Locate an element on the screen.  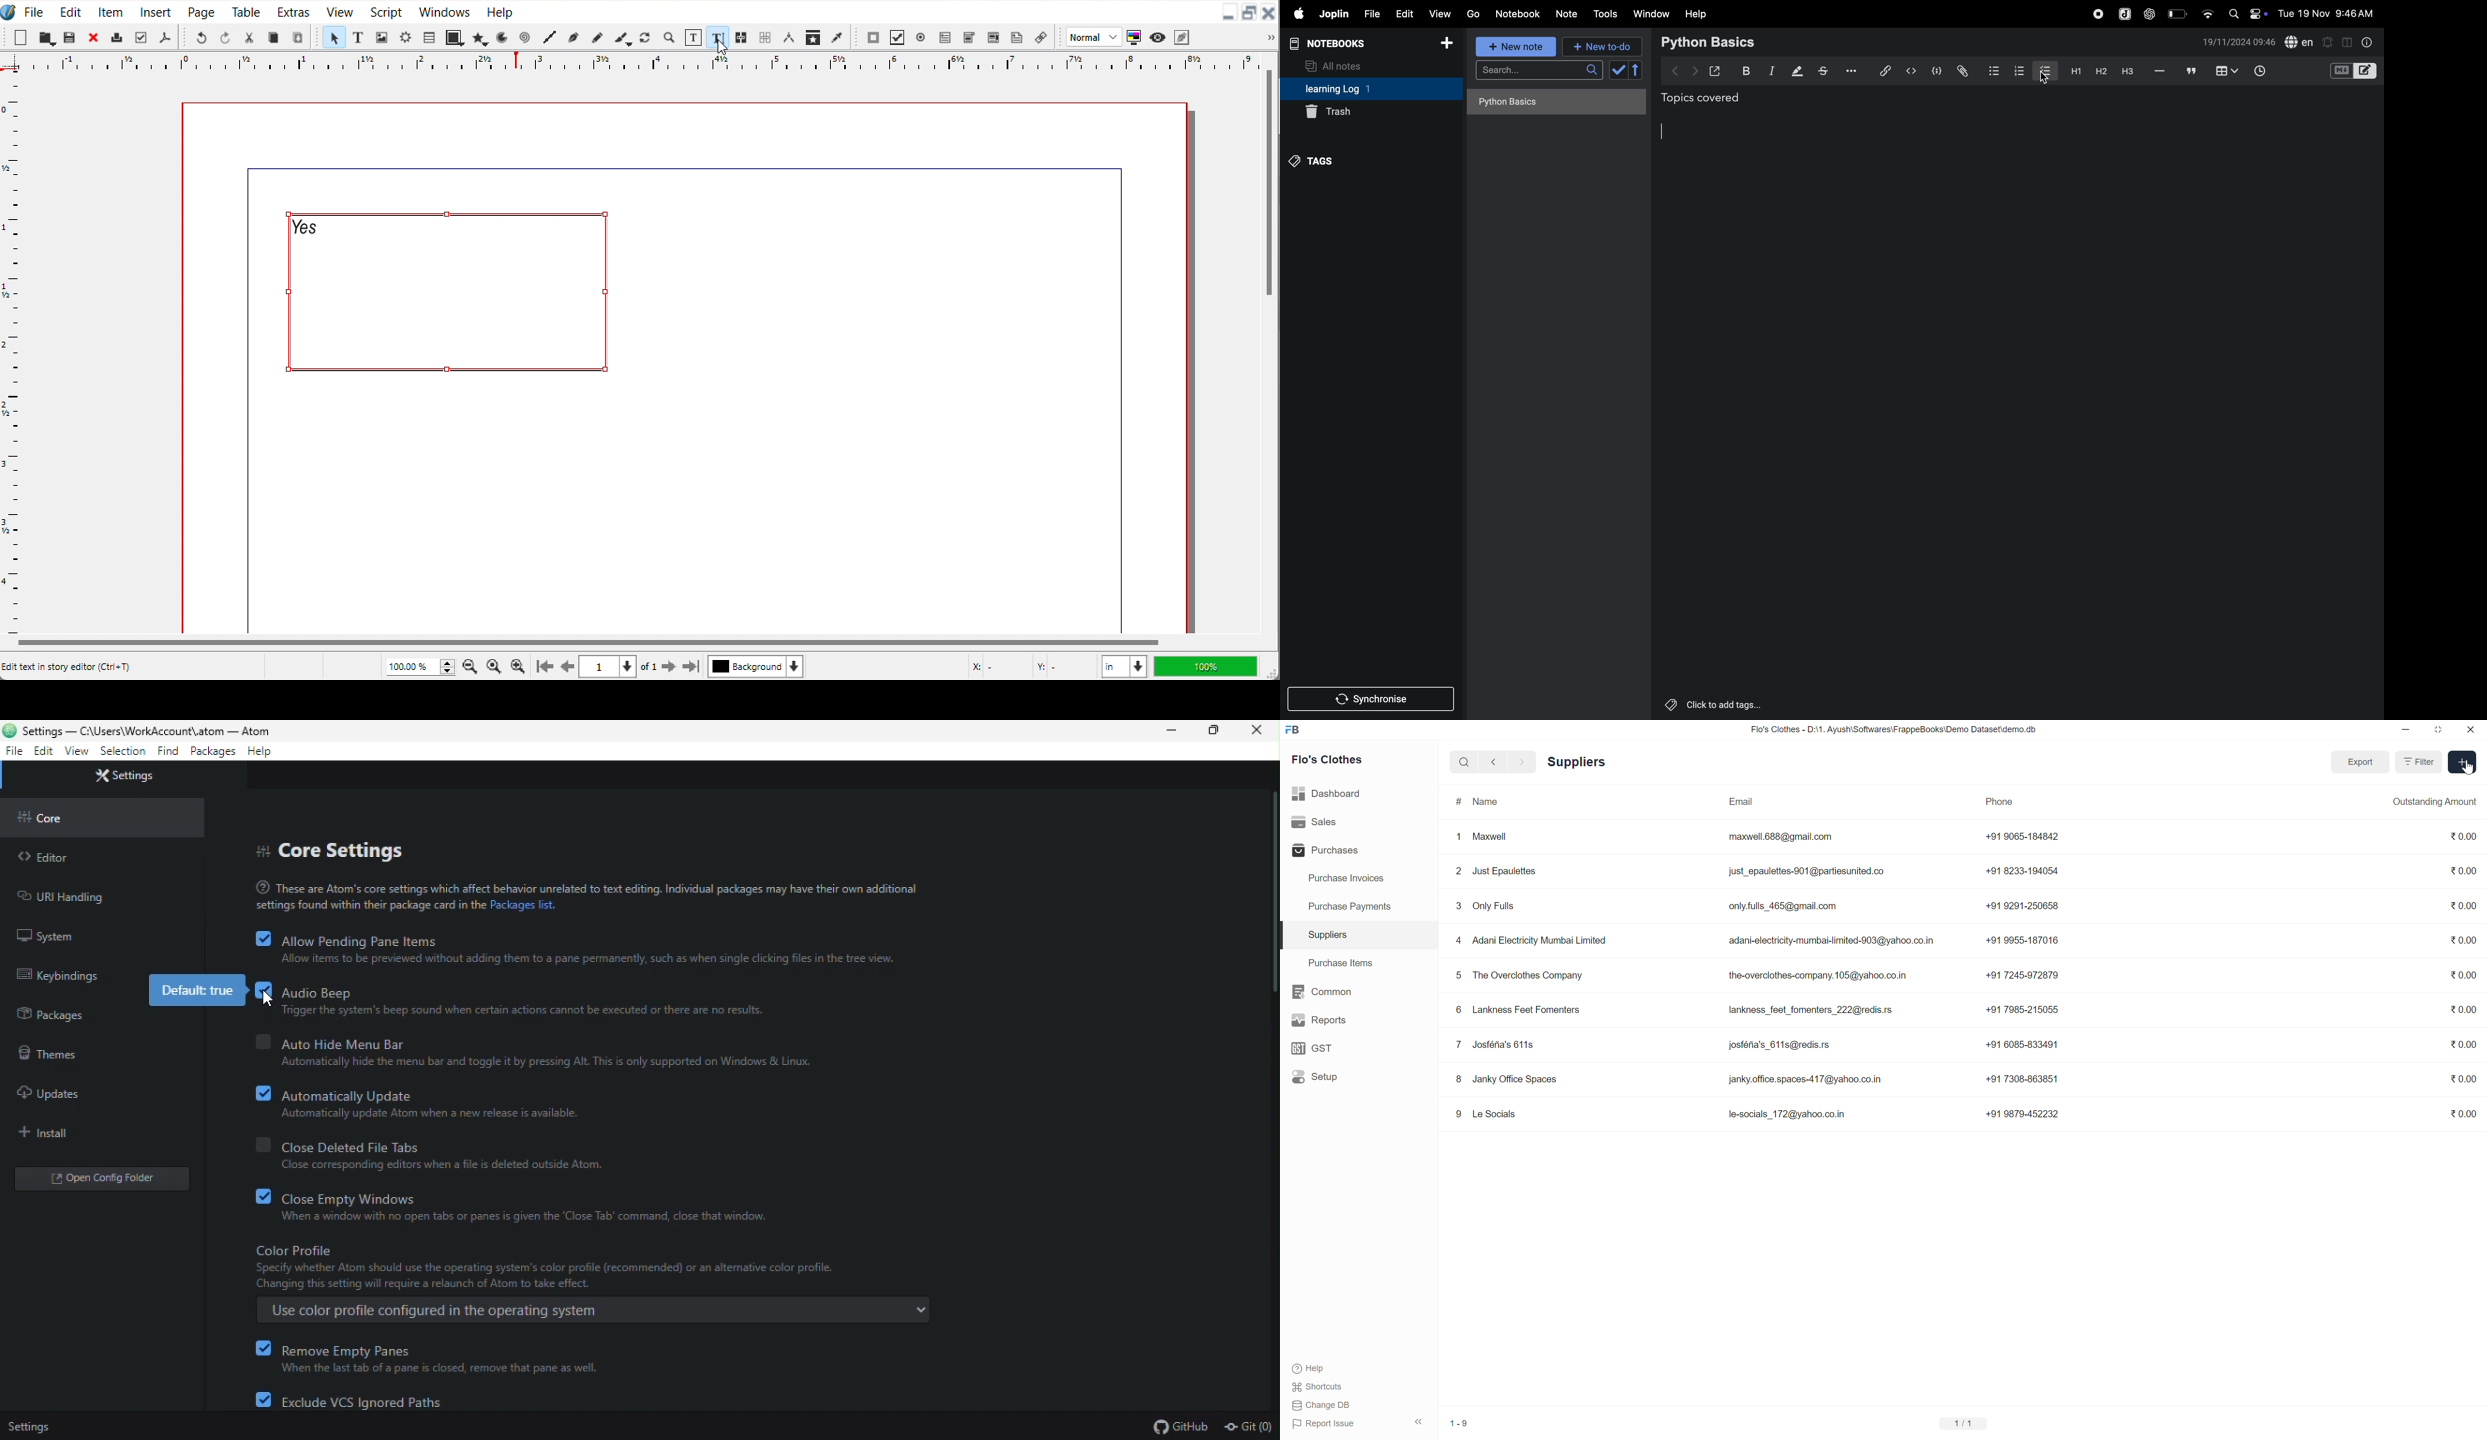
0.00 is located at coordinates (2463, 836).